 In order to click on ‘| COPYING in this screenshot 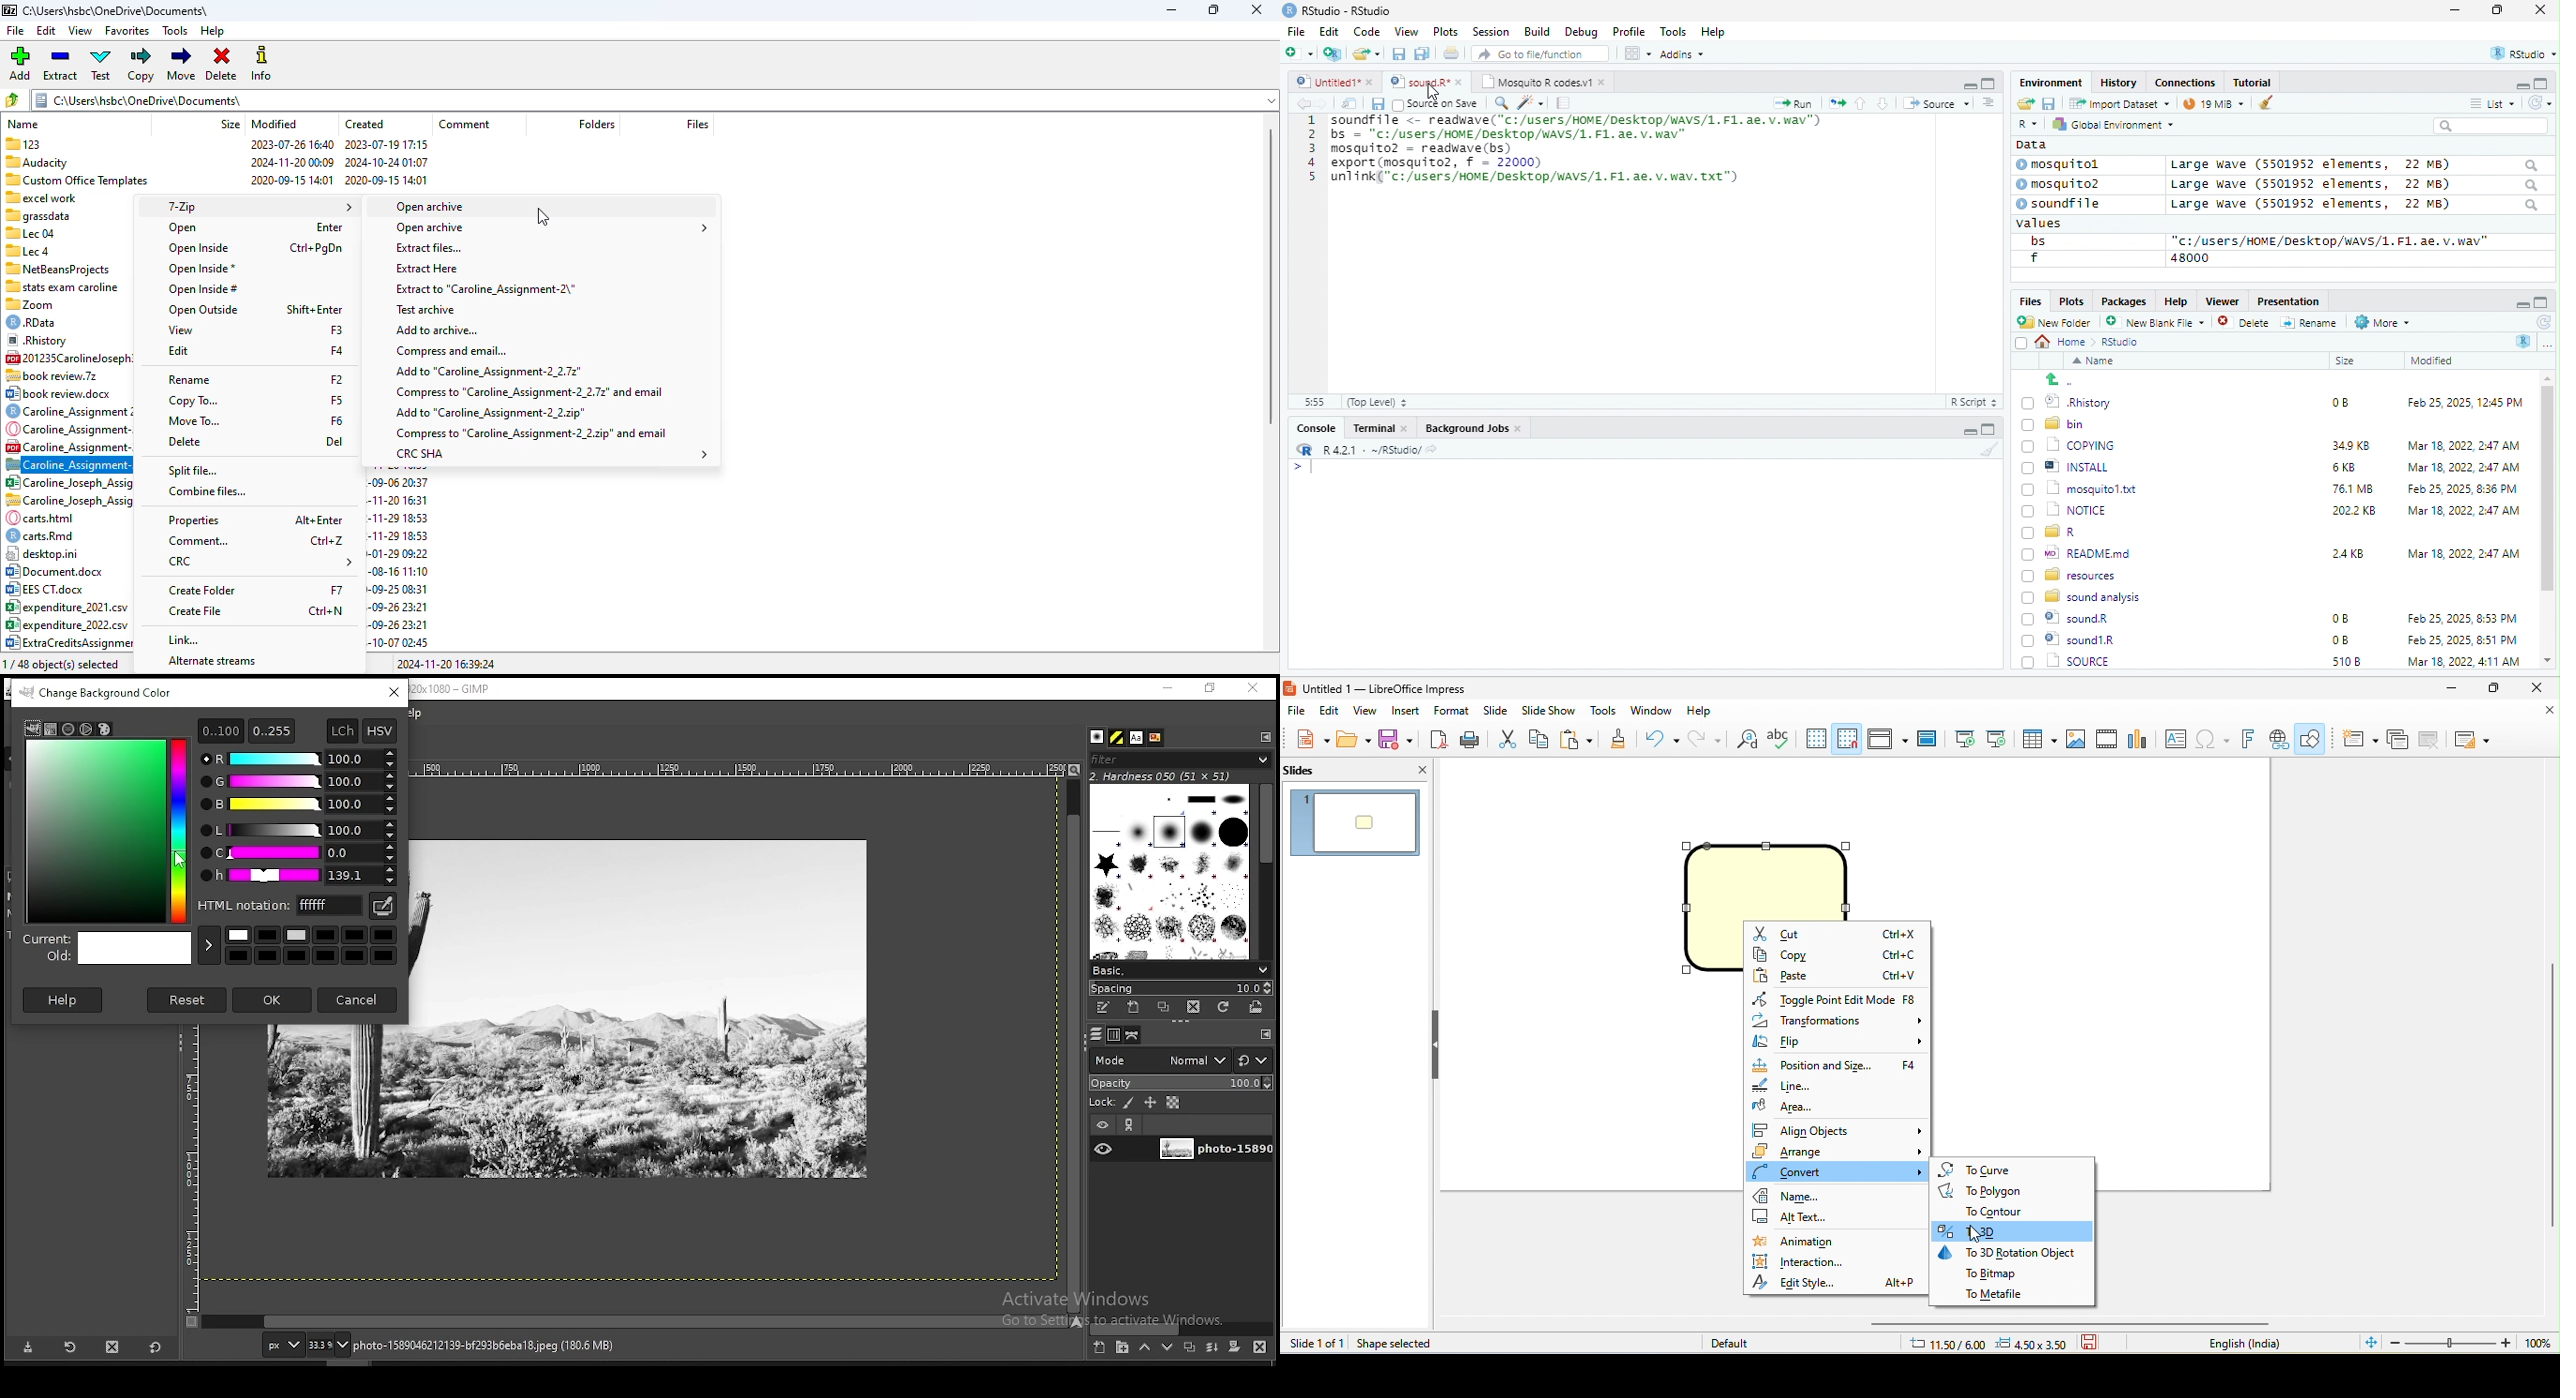, I will do `click(2068, 445)`.